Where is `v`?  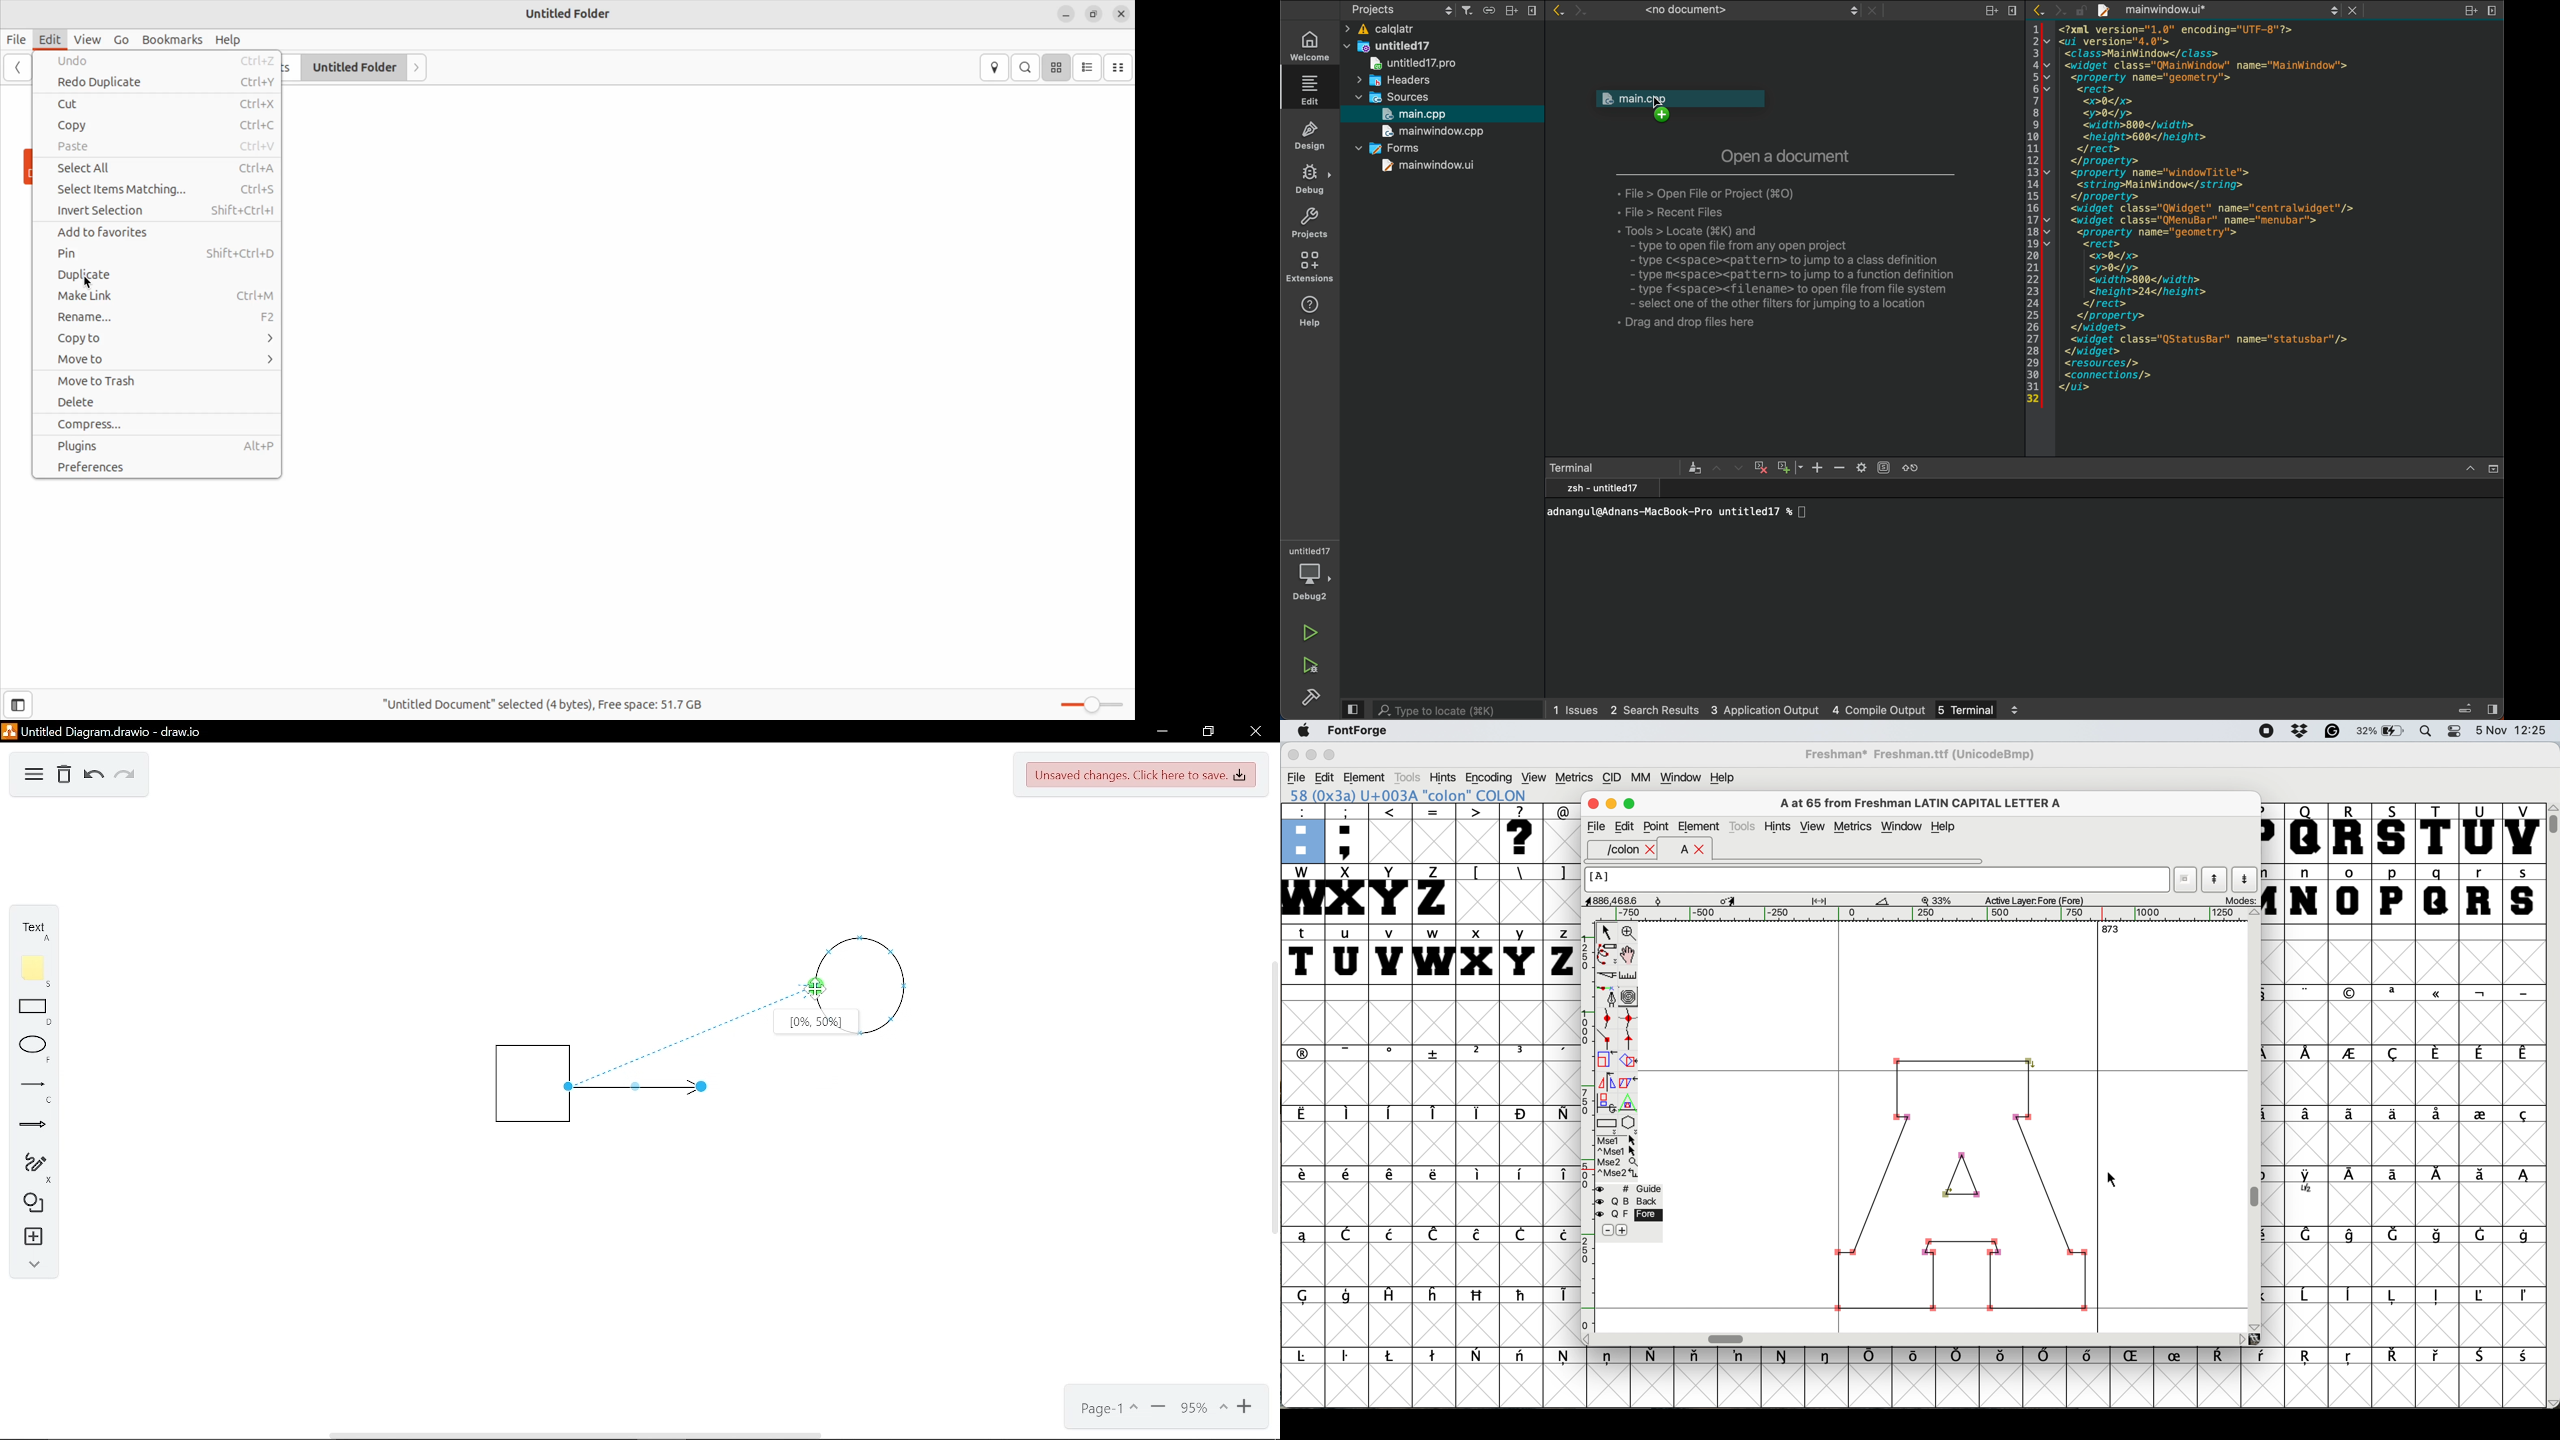
v is located at coordinates (1390, 954).